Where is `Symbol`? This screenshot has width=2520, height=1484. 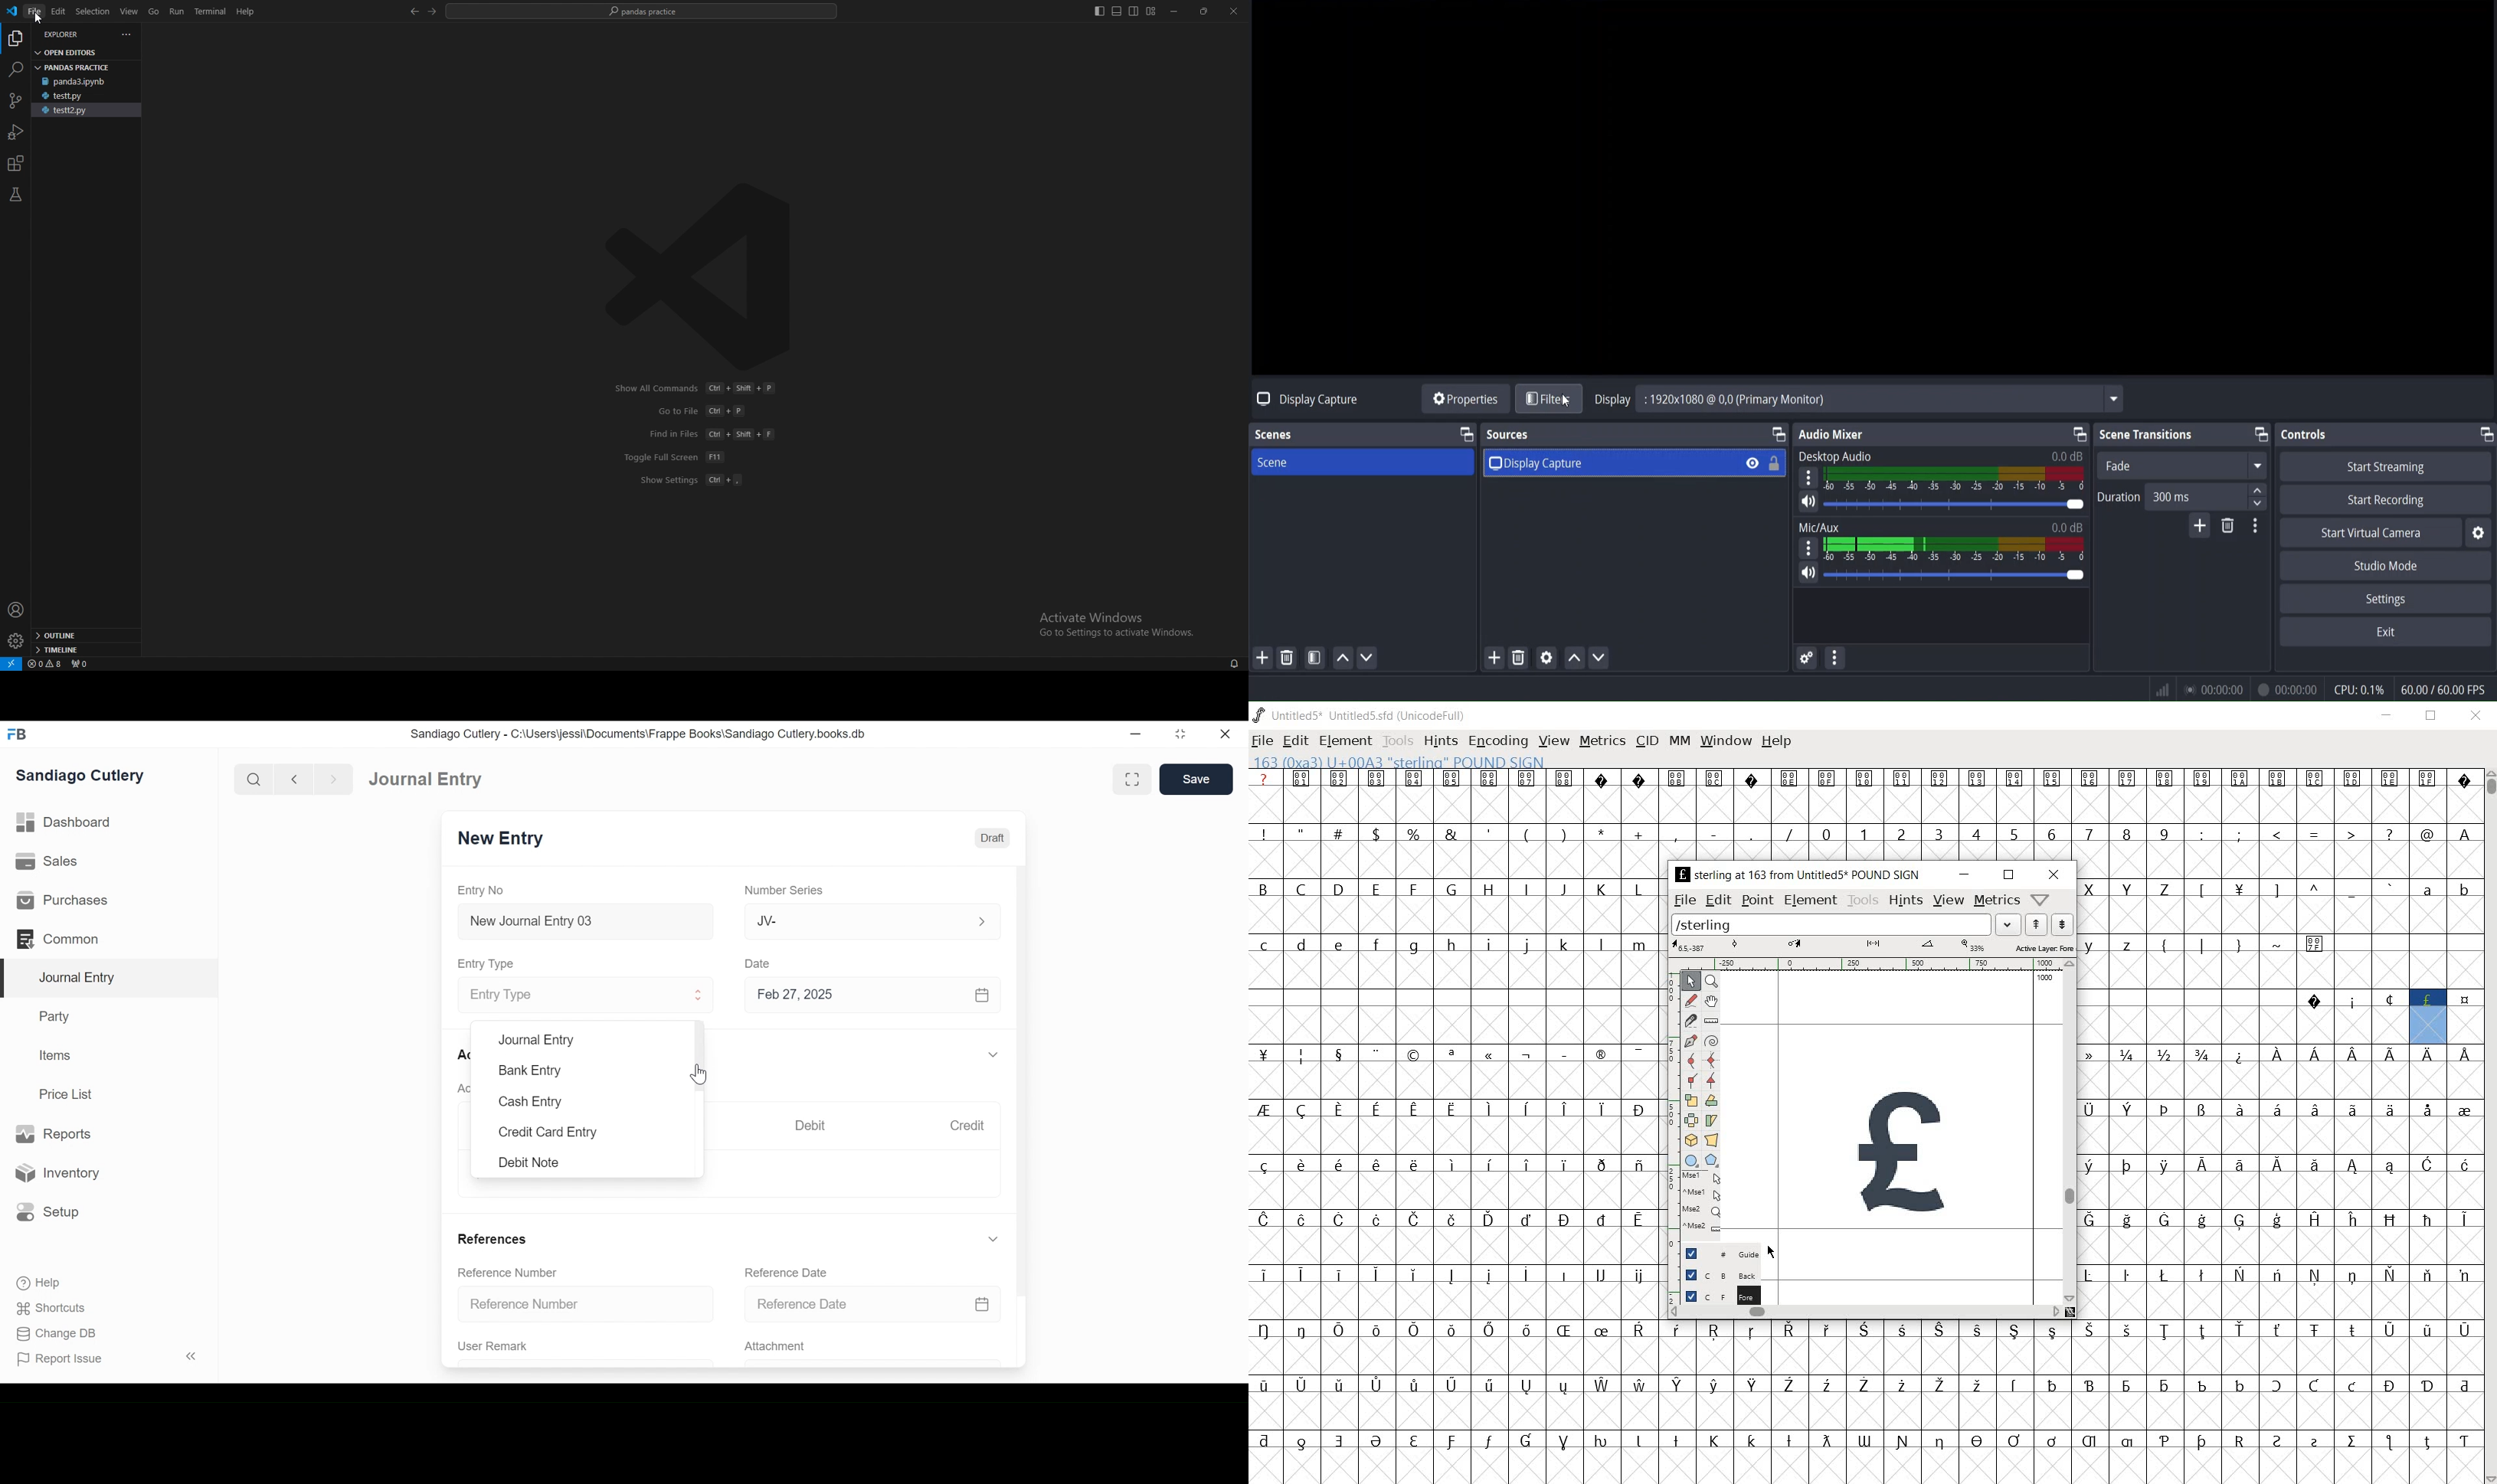
Symbol is located at coordinates (2463, 1001).